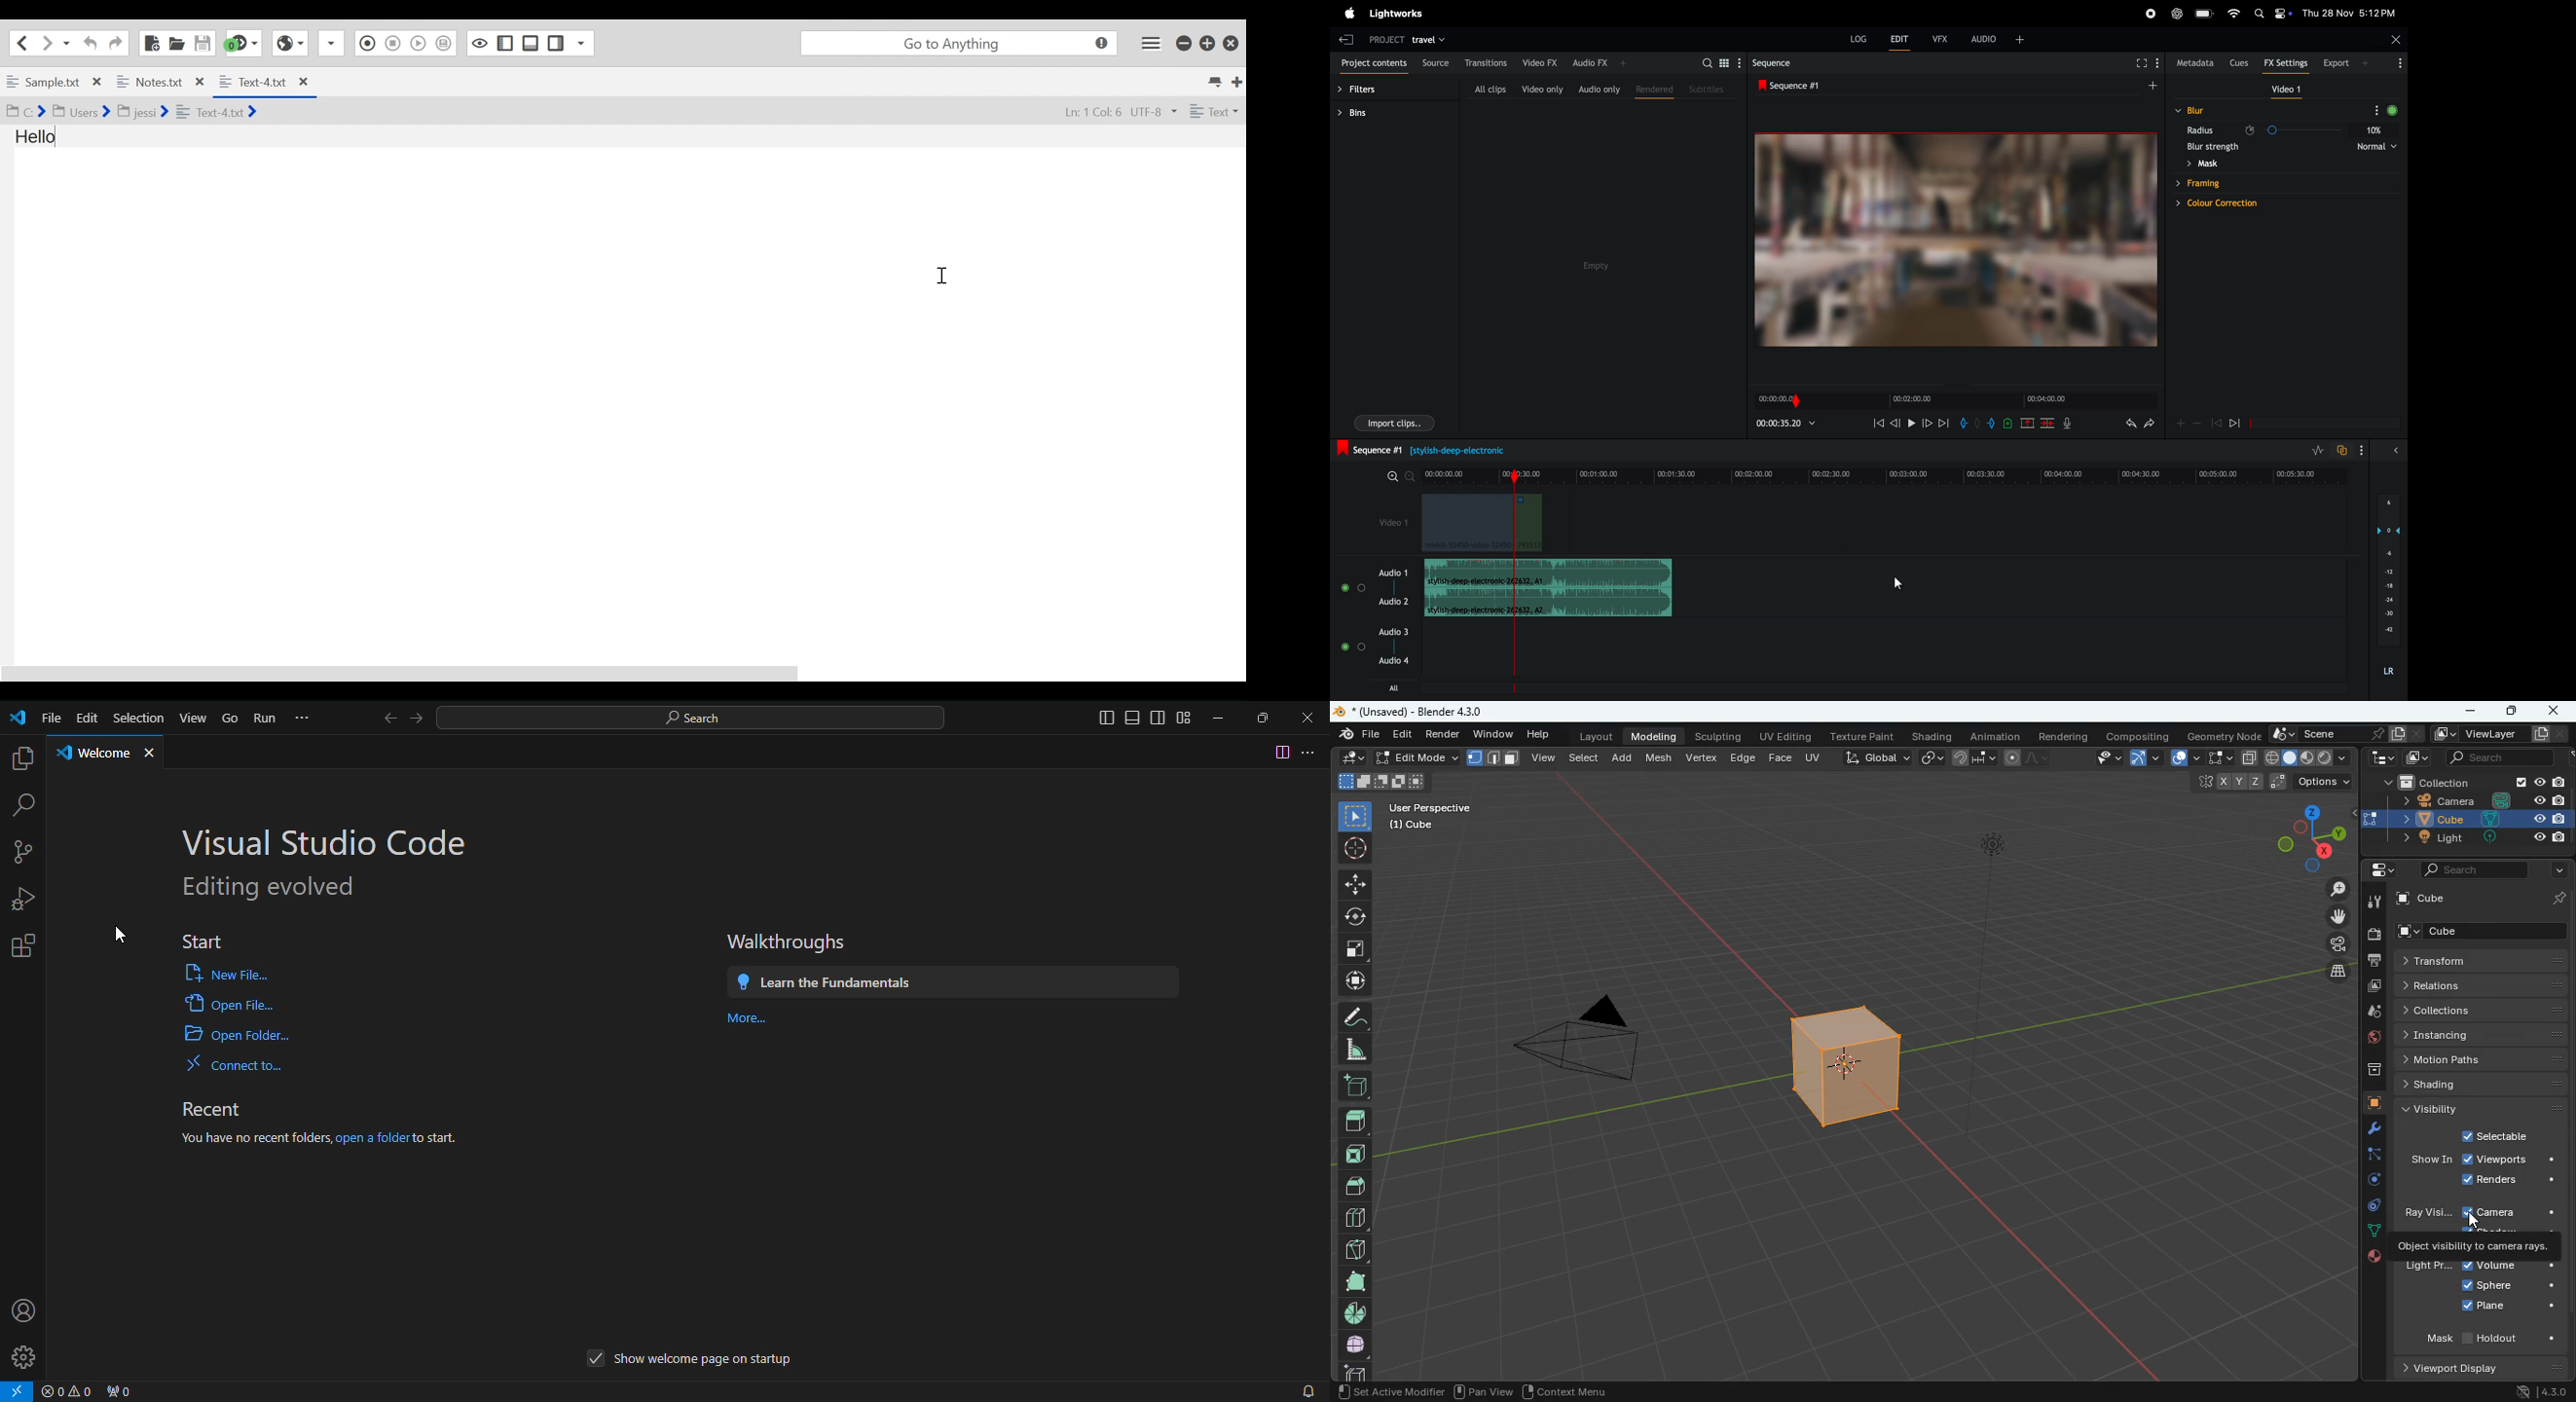  I want to click on collection, so click(2476, 781).